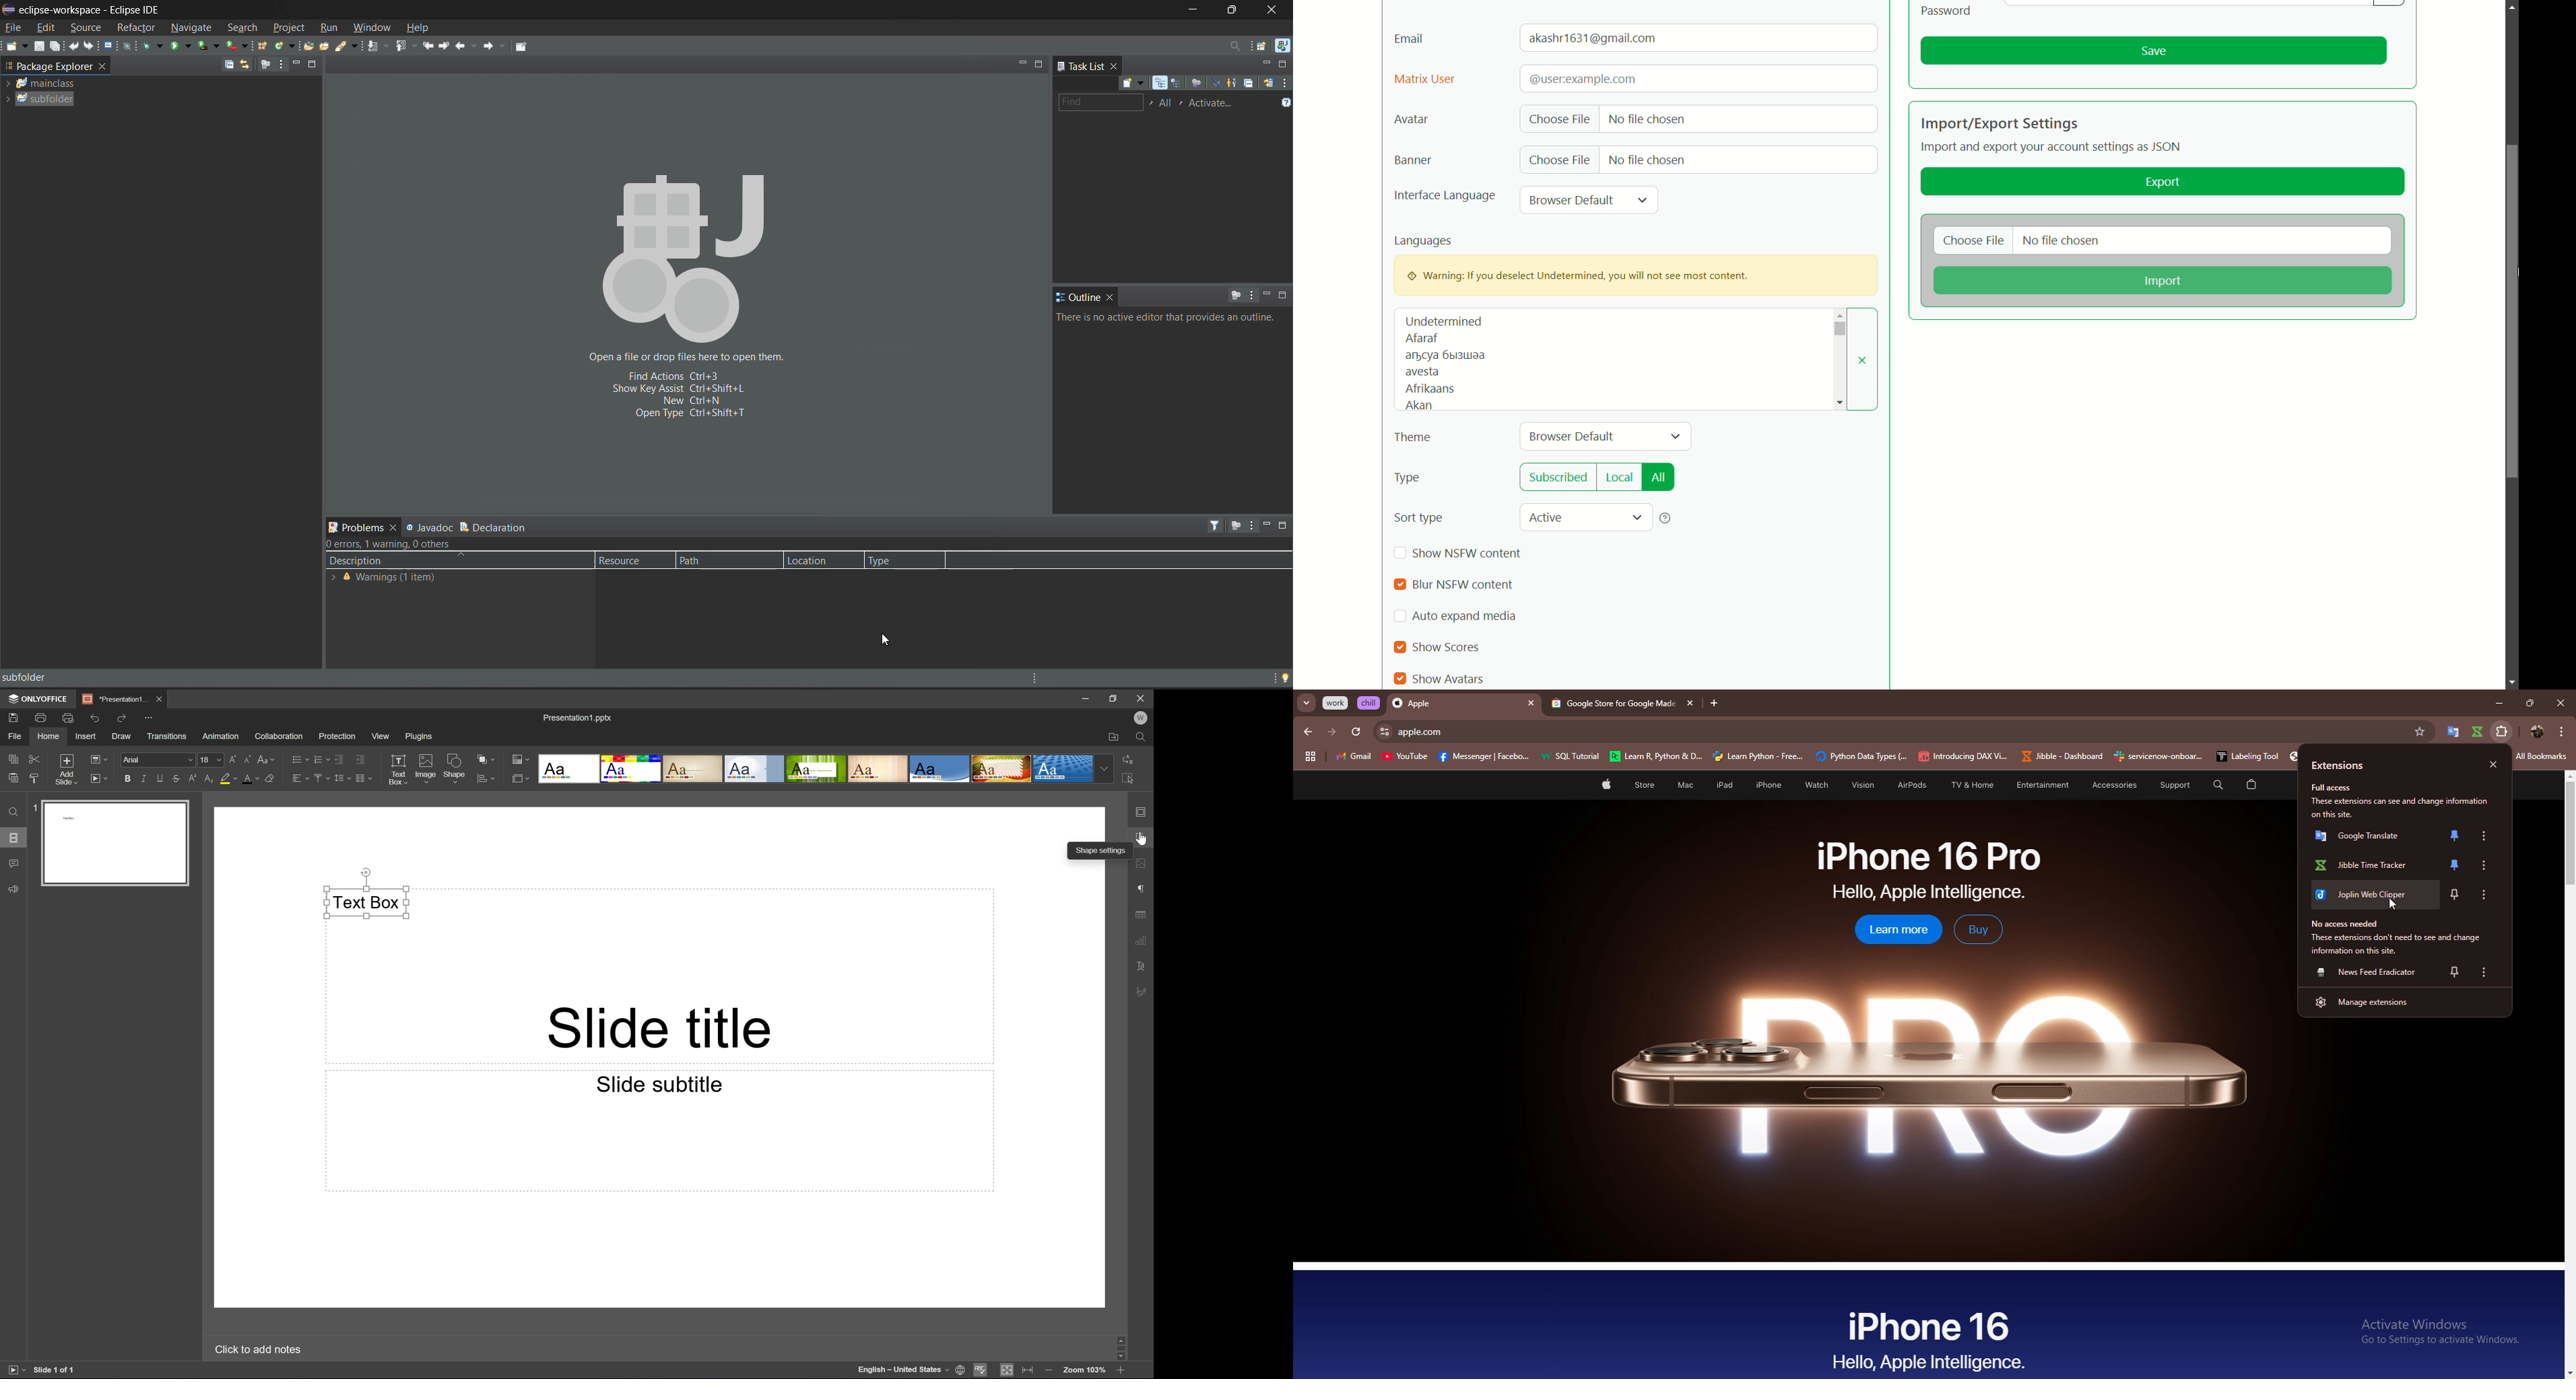 The image size is (2576, 1400). What do you see at coordinates (815, 769) in the screenshot?
I see `Type of slides` at bounding box center [815, 769].